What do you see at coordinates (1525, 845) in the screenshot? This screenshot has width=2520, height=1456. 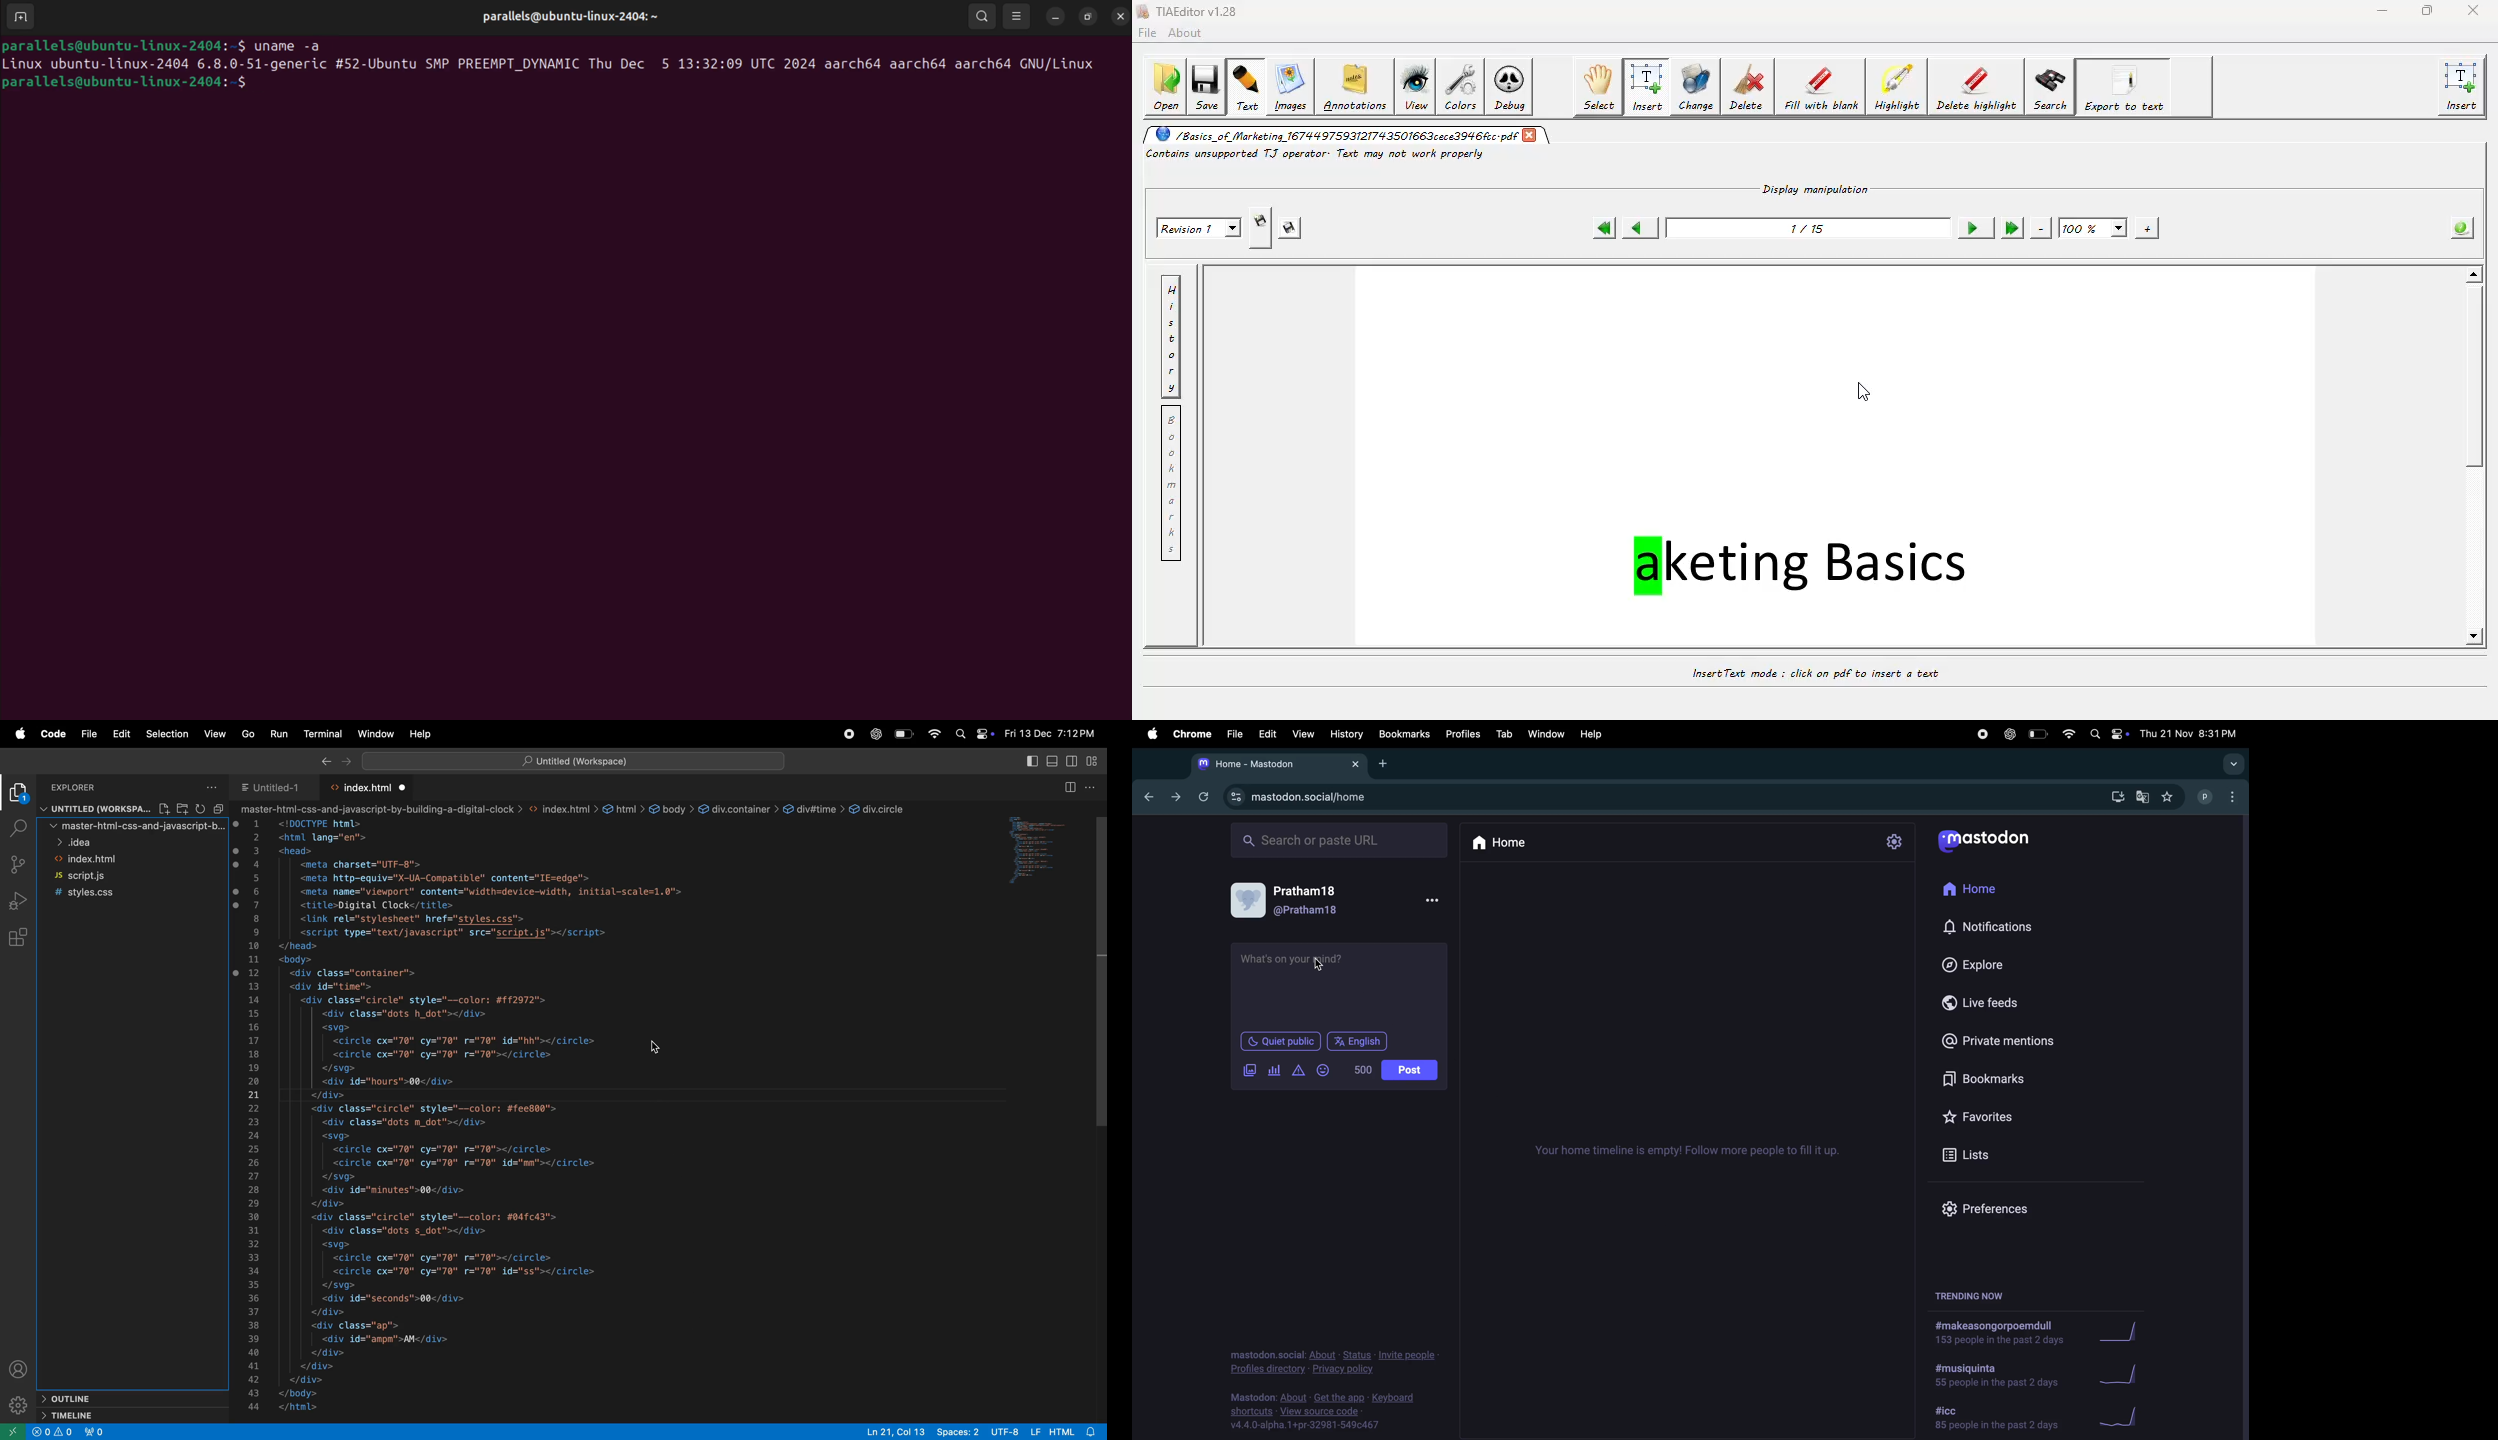 I see `home` at bounding box center [1525, 845].